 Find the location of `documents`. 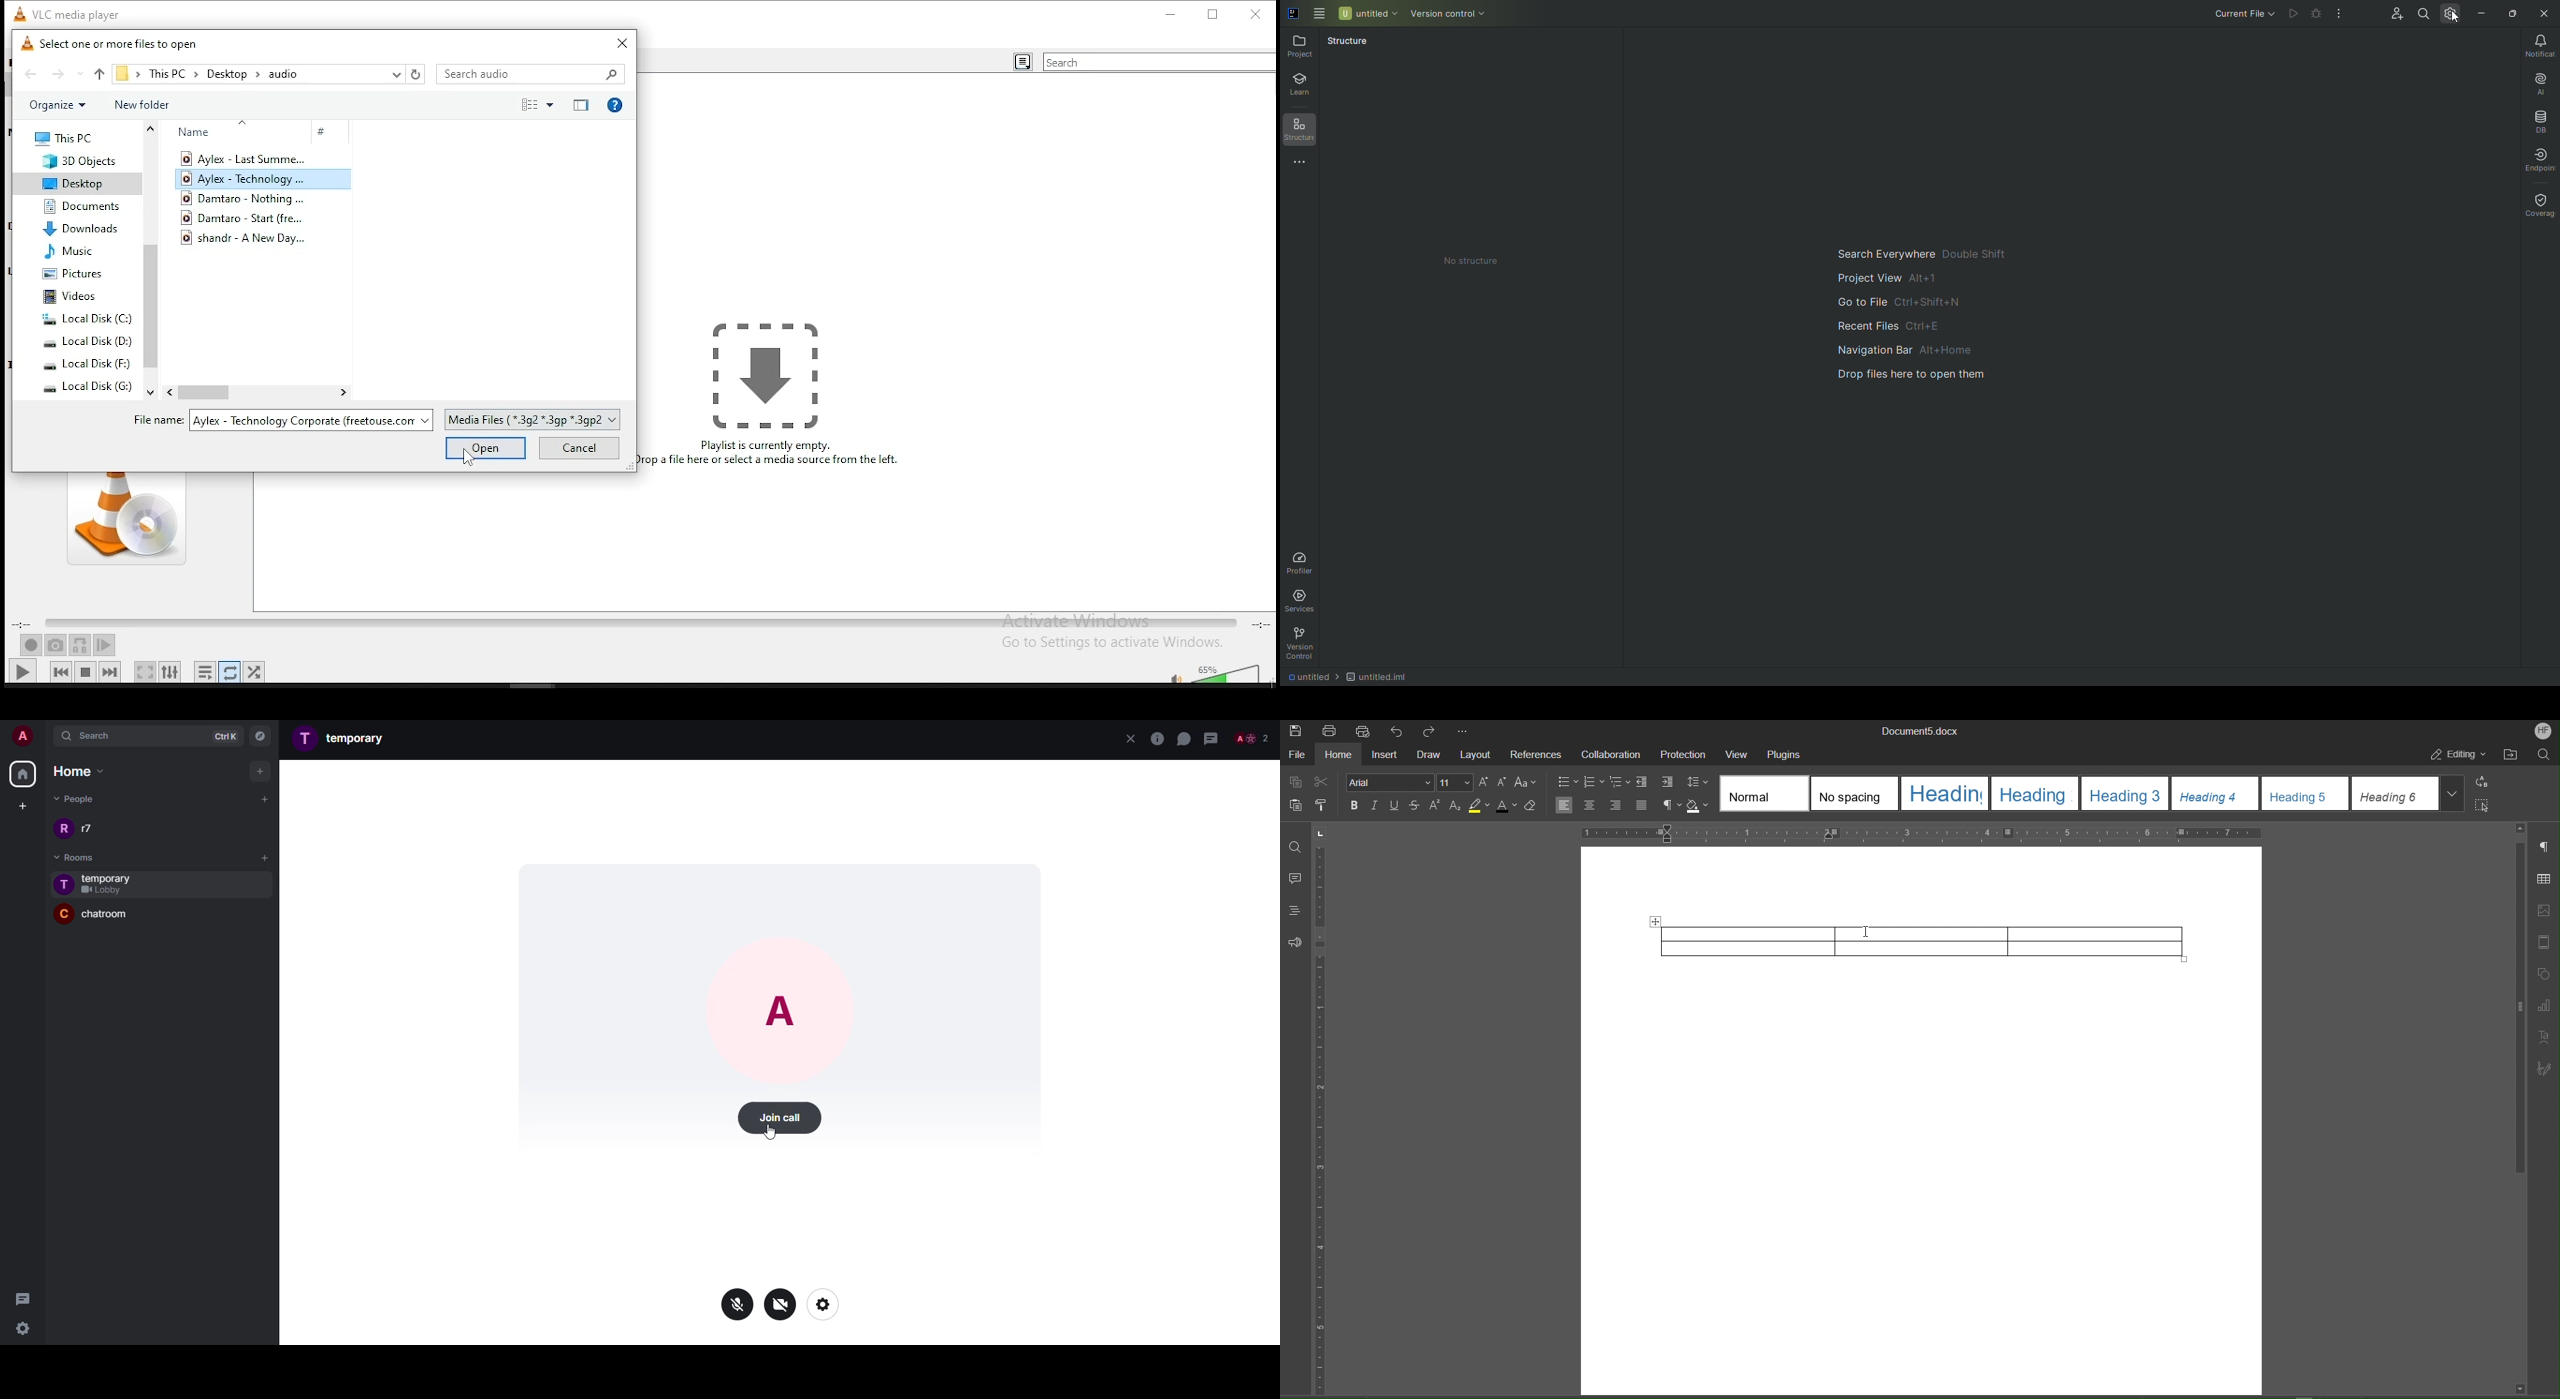

documents is located at coordinates (81, 207).